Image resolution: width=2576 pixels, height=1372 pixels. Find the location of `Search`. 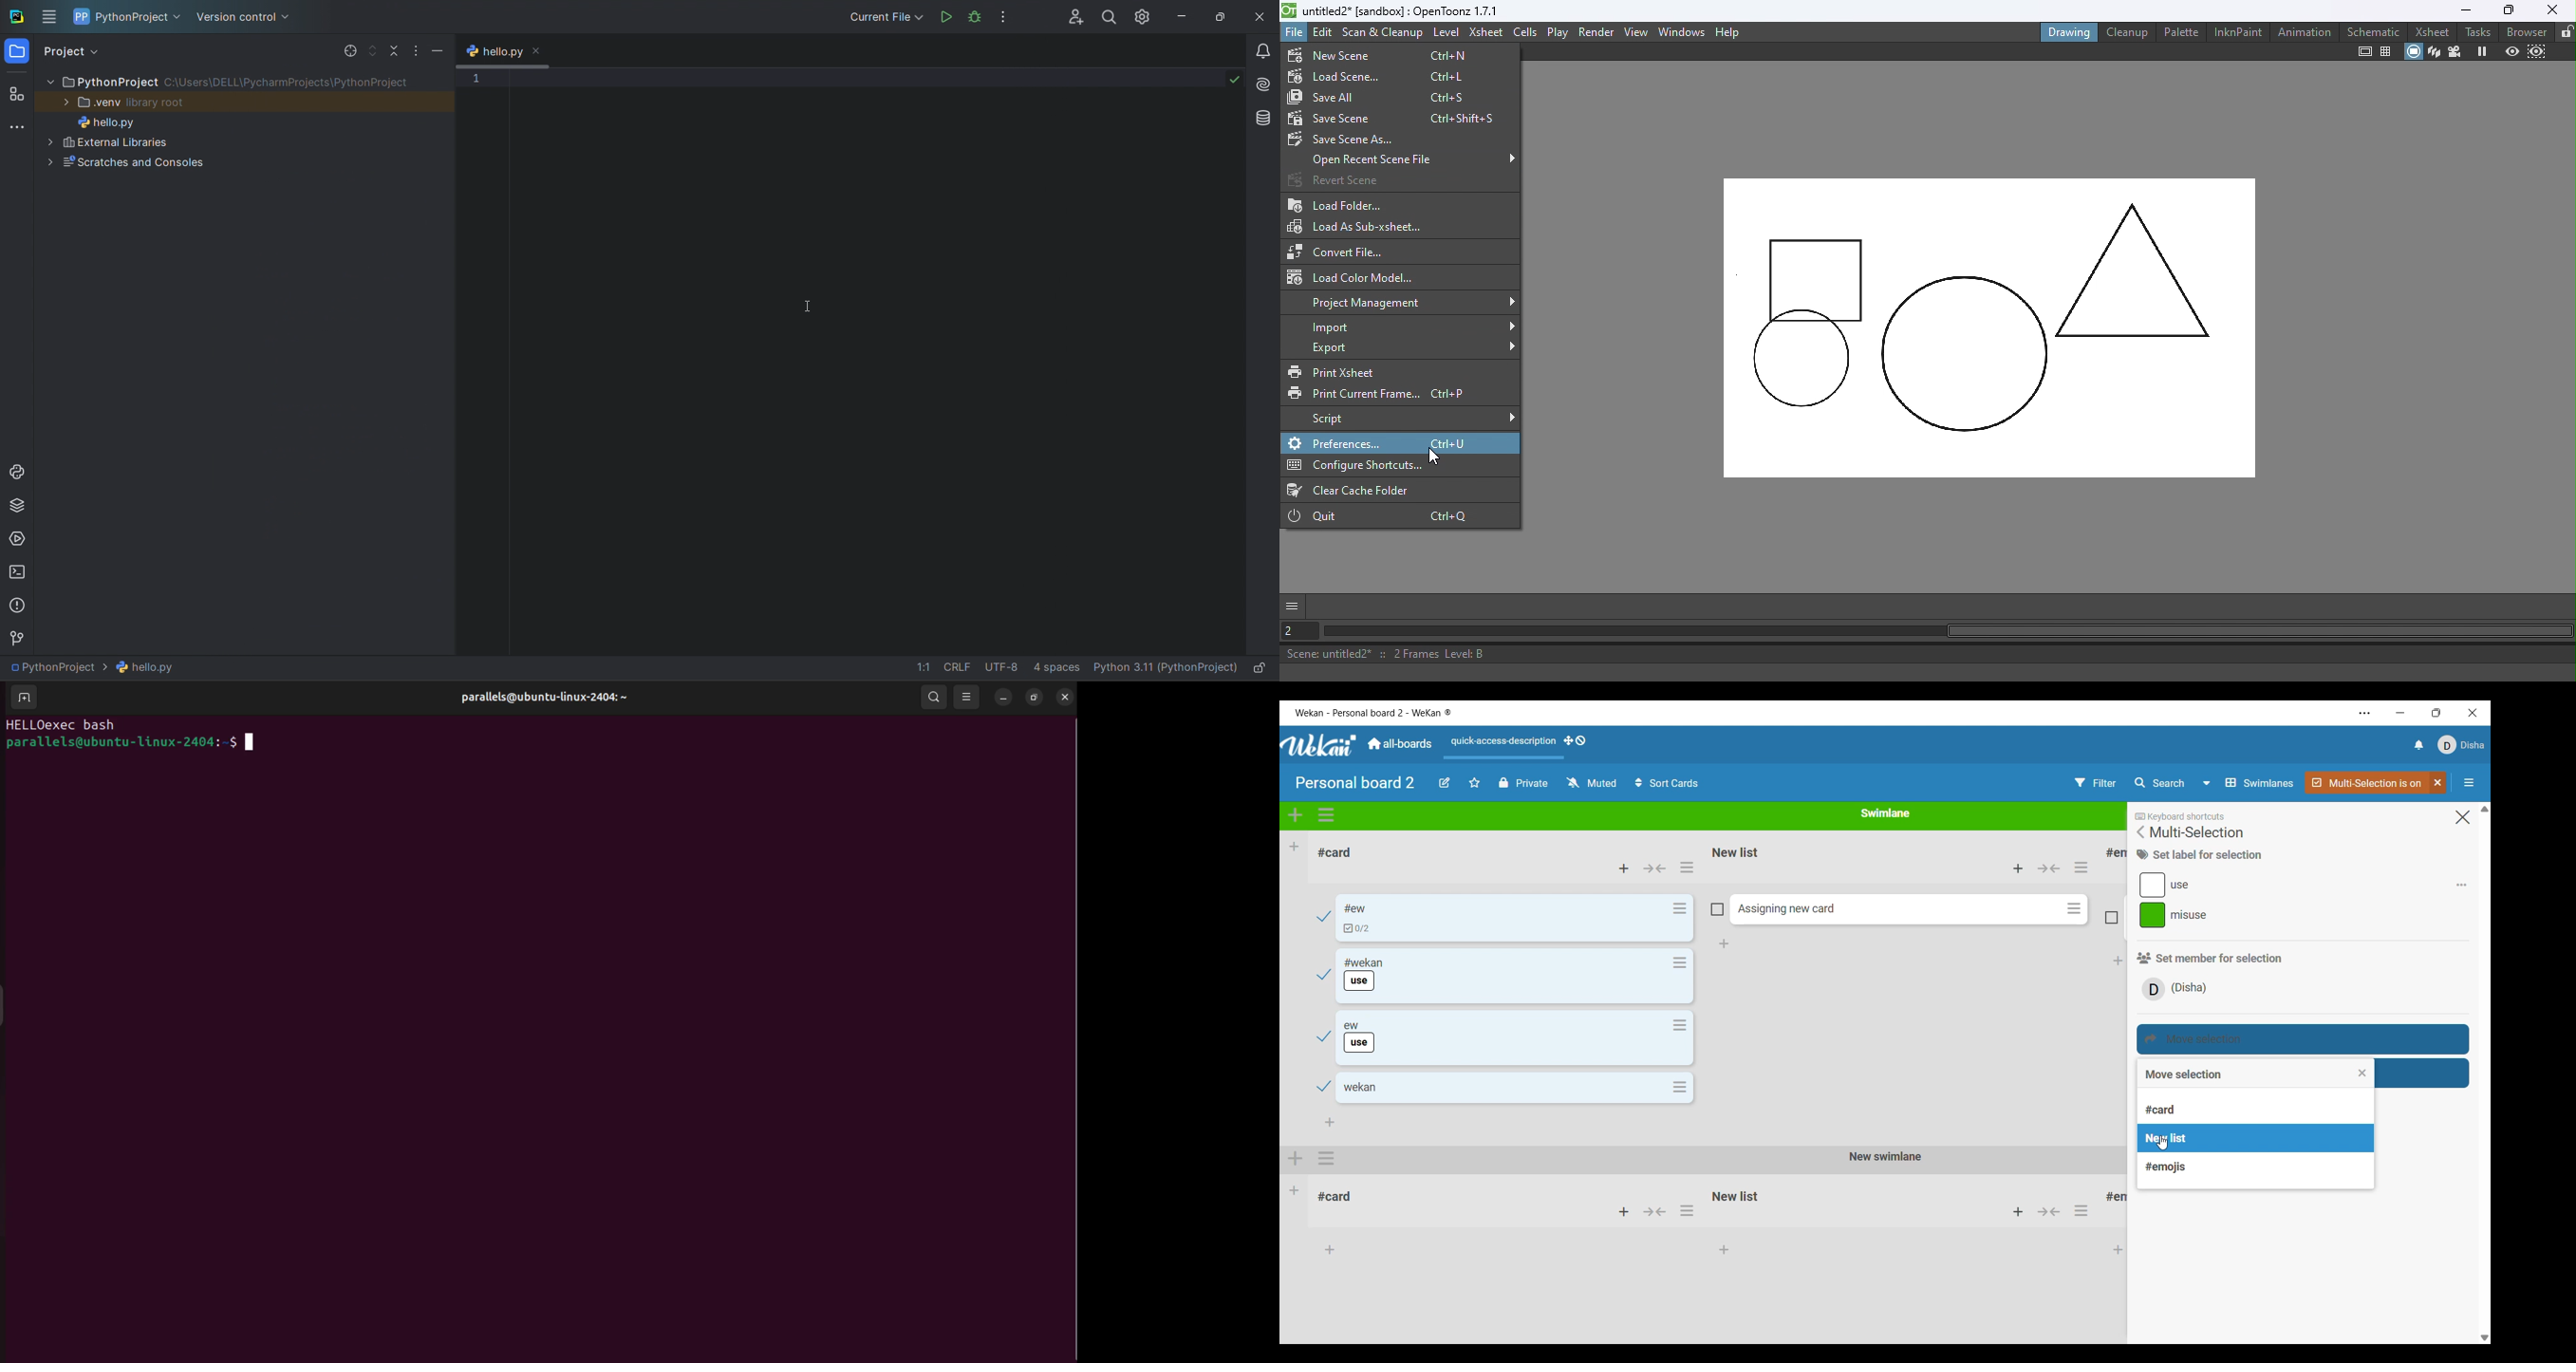

Search is located at coordinates (2164, 782).